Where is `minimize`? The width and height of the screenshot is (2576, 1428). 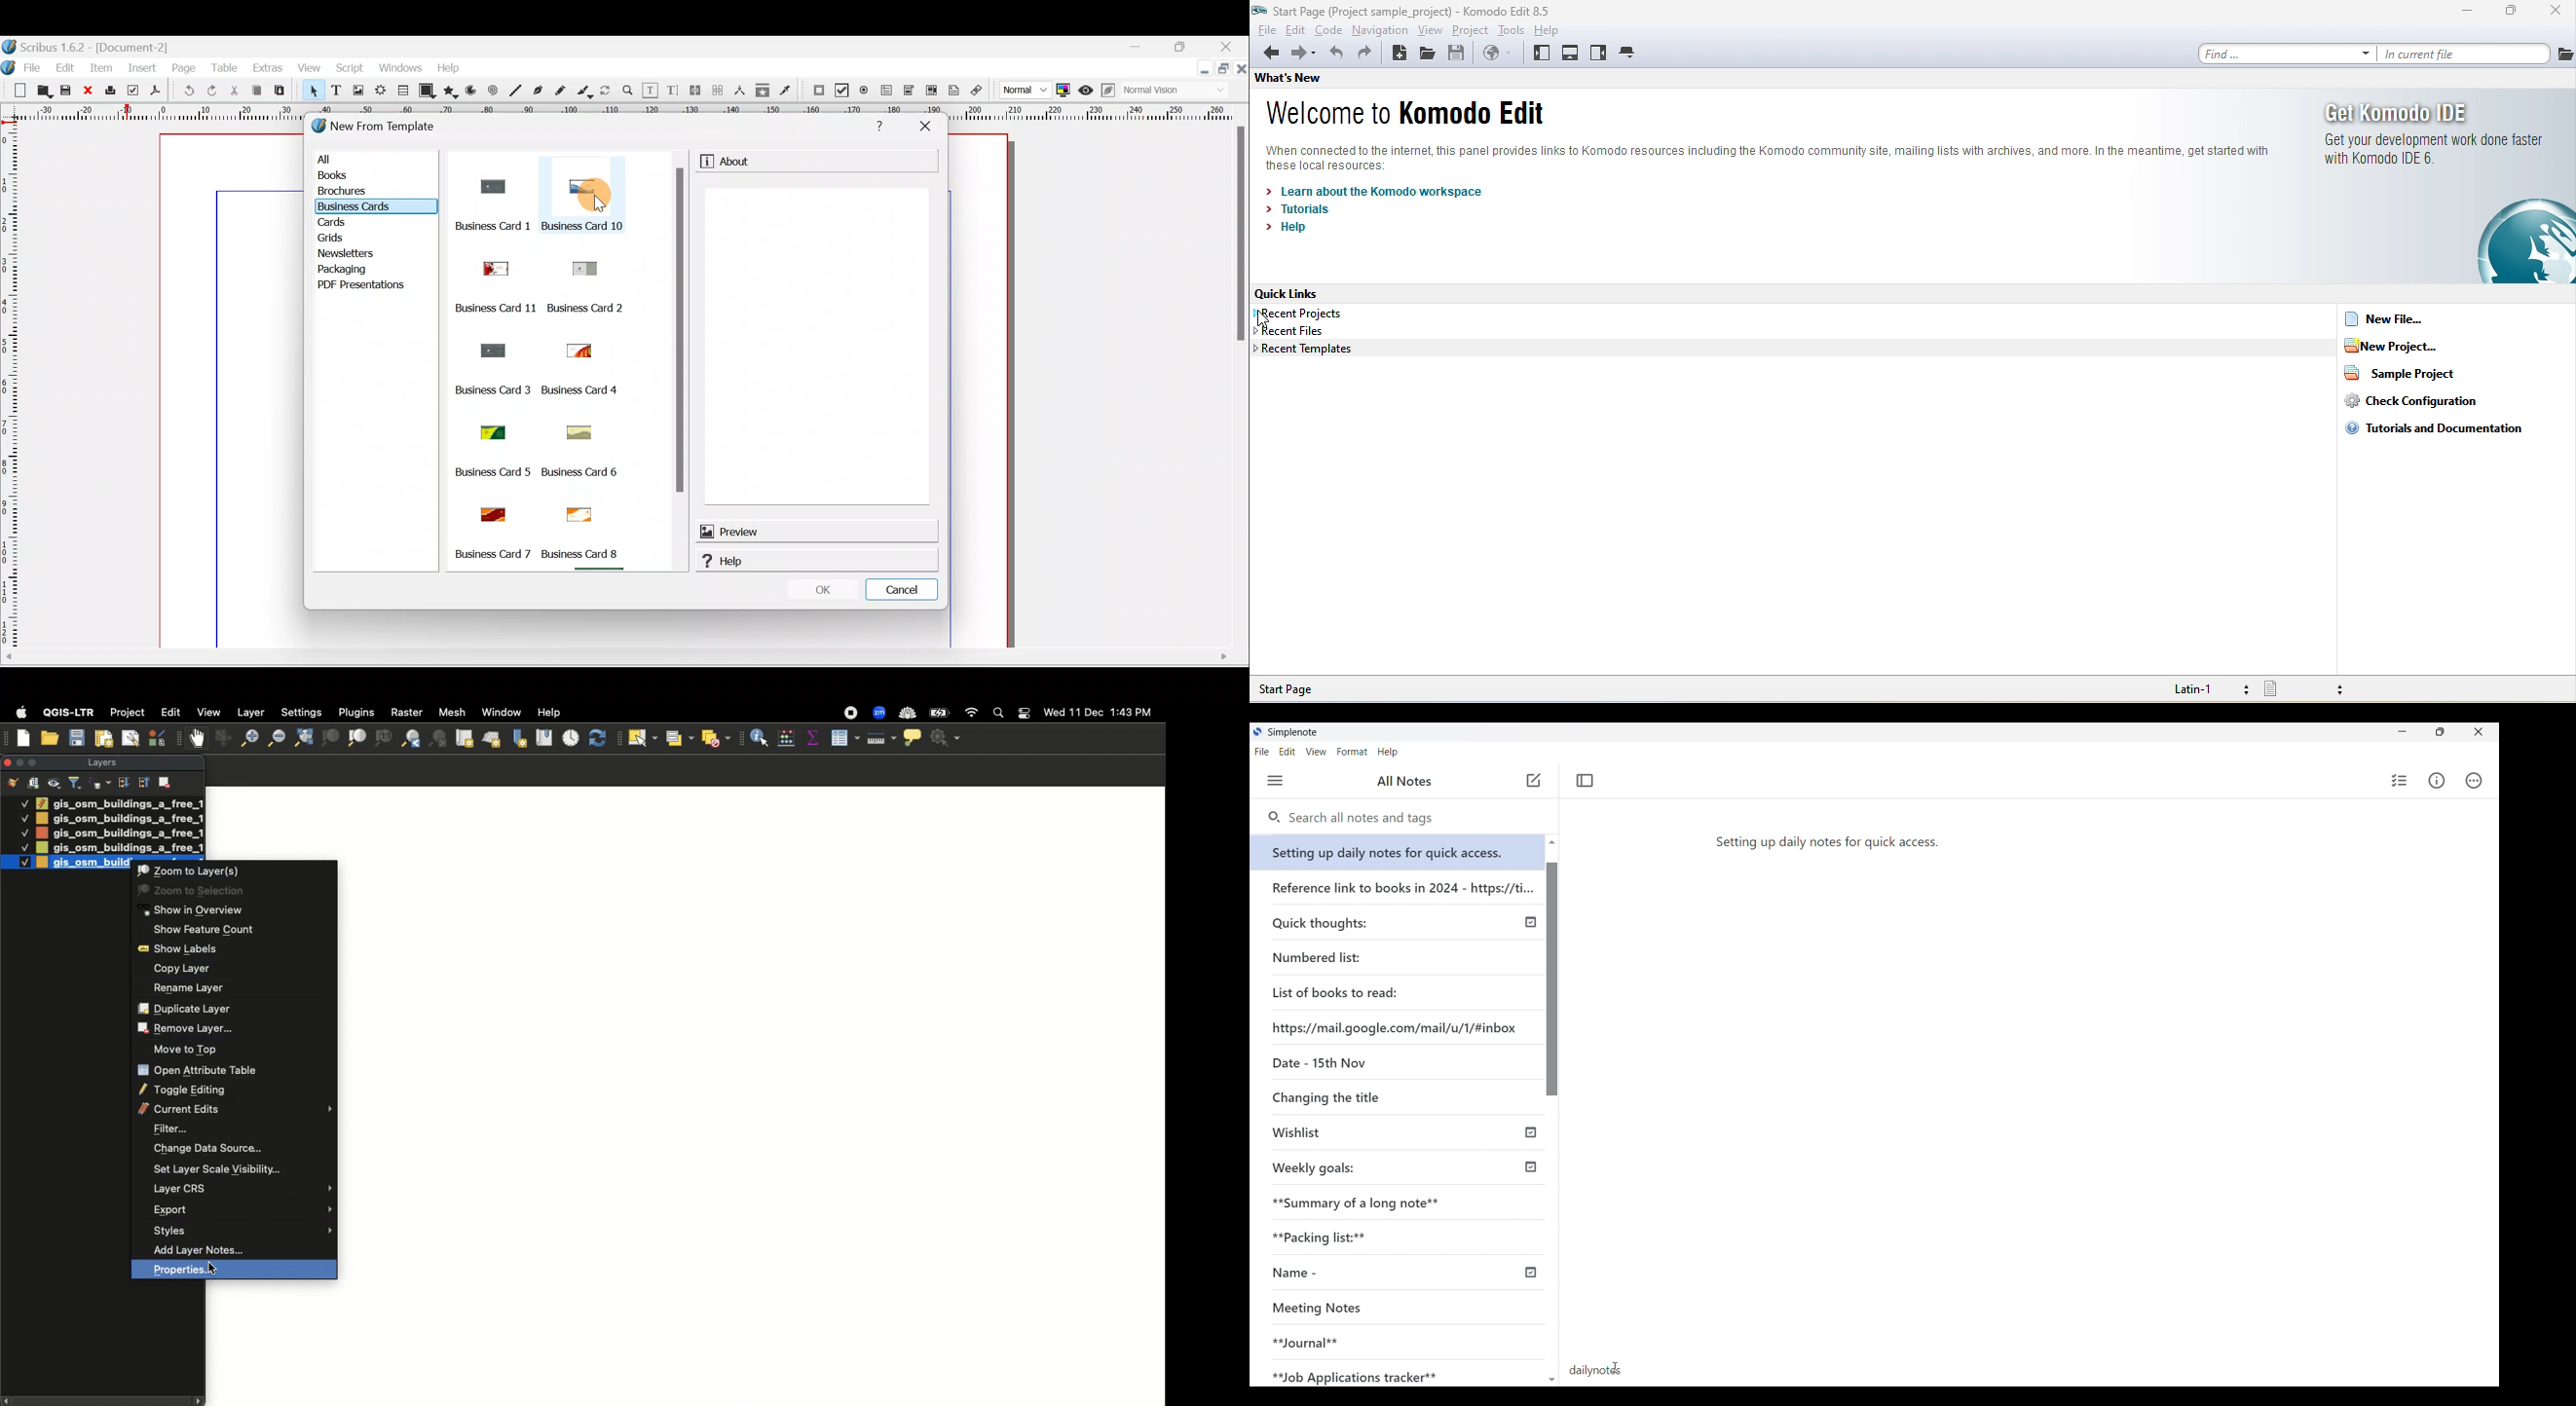
minimize is located at coordinates (2462, 16).